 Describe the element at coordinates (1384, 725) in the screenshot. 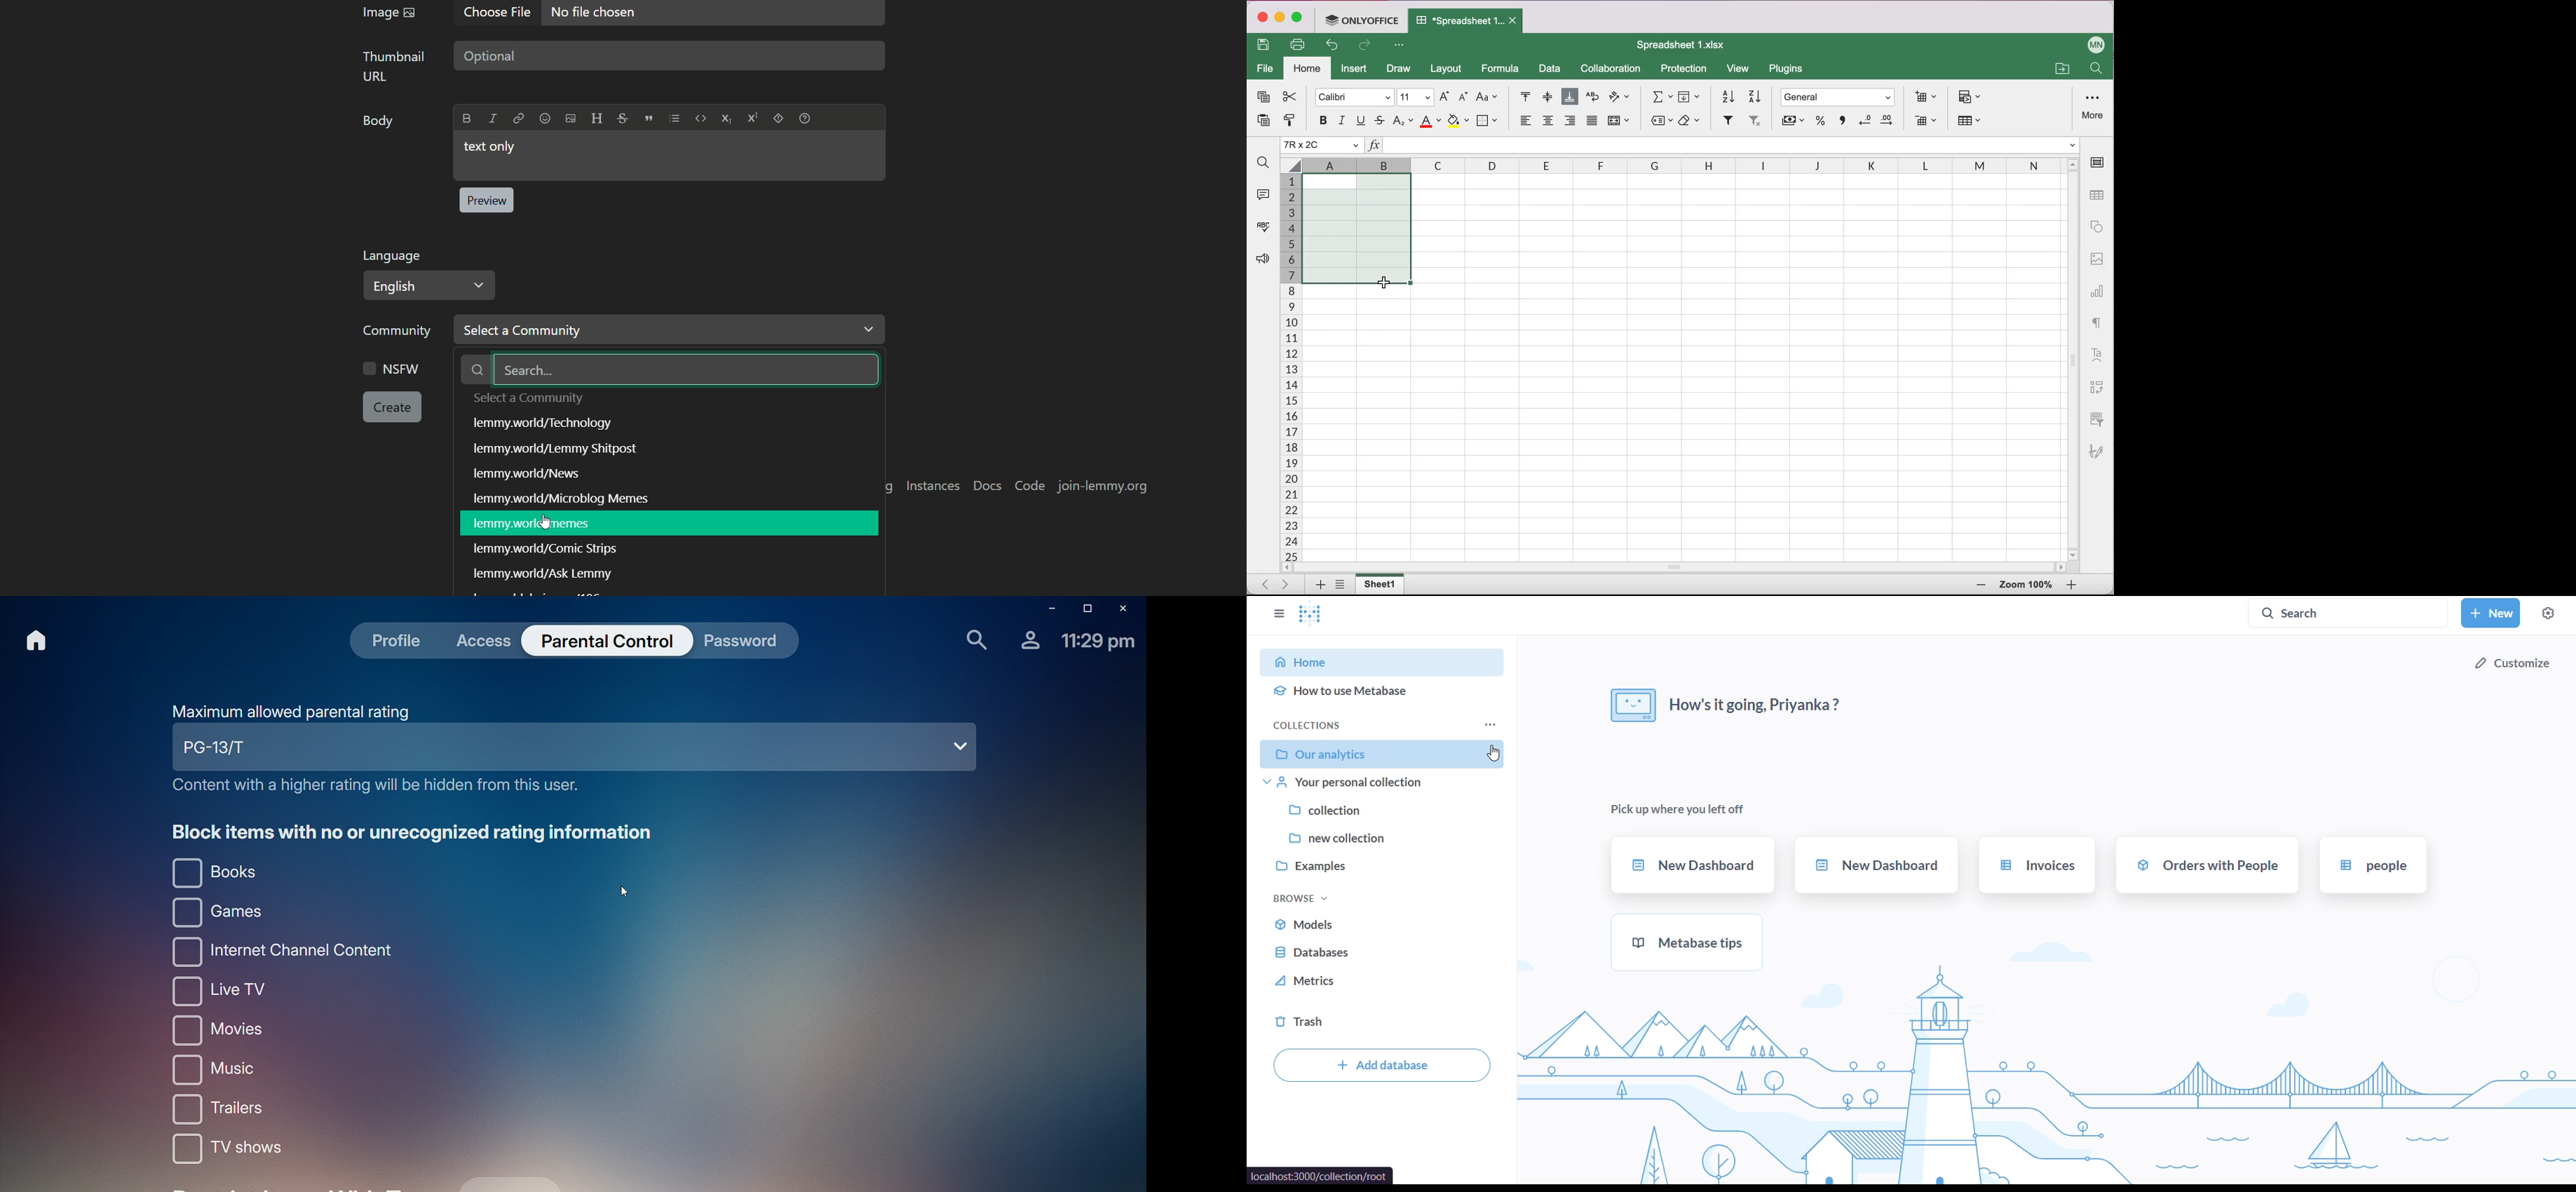

I see `collections` at that location.